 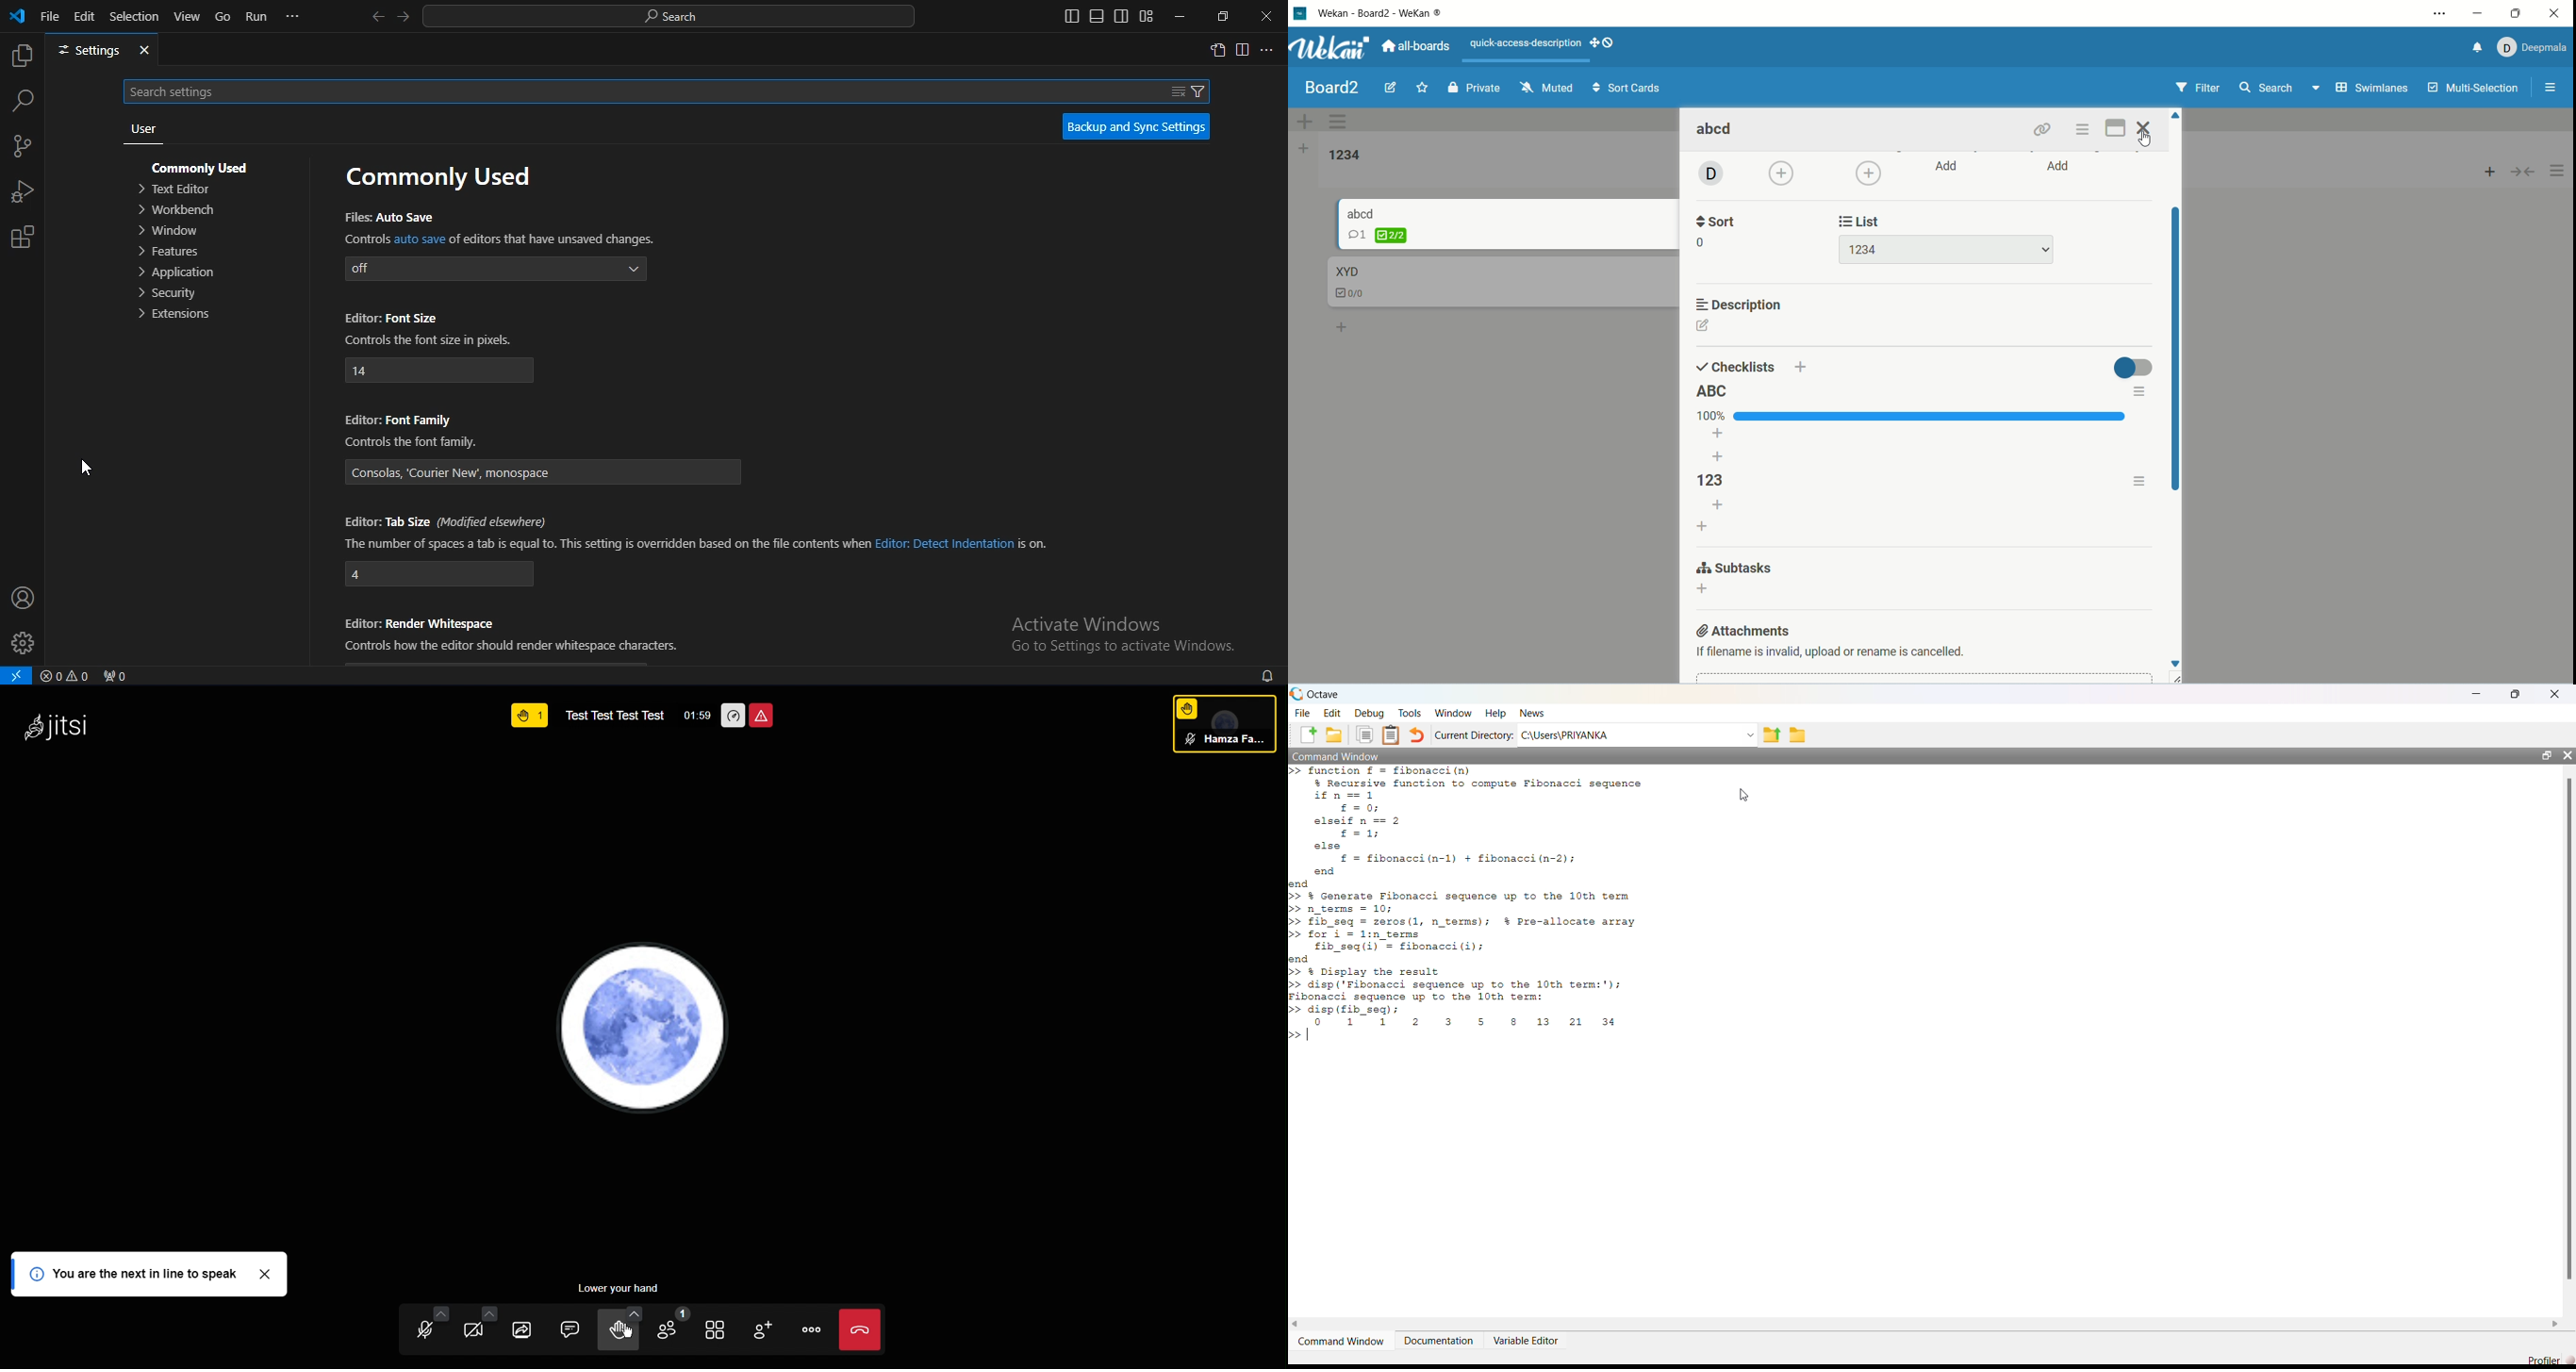 I want to click on view, so click(x=188, y=16).